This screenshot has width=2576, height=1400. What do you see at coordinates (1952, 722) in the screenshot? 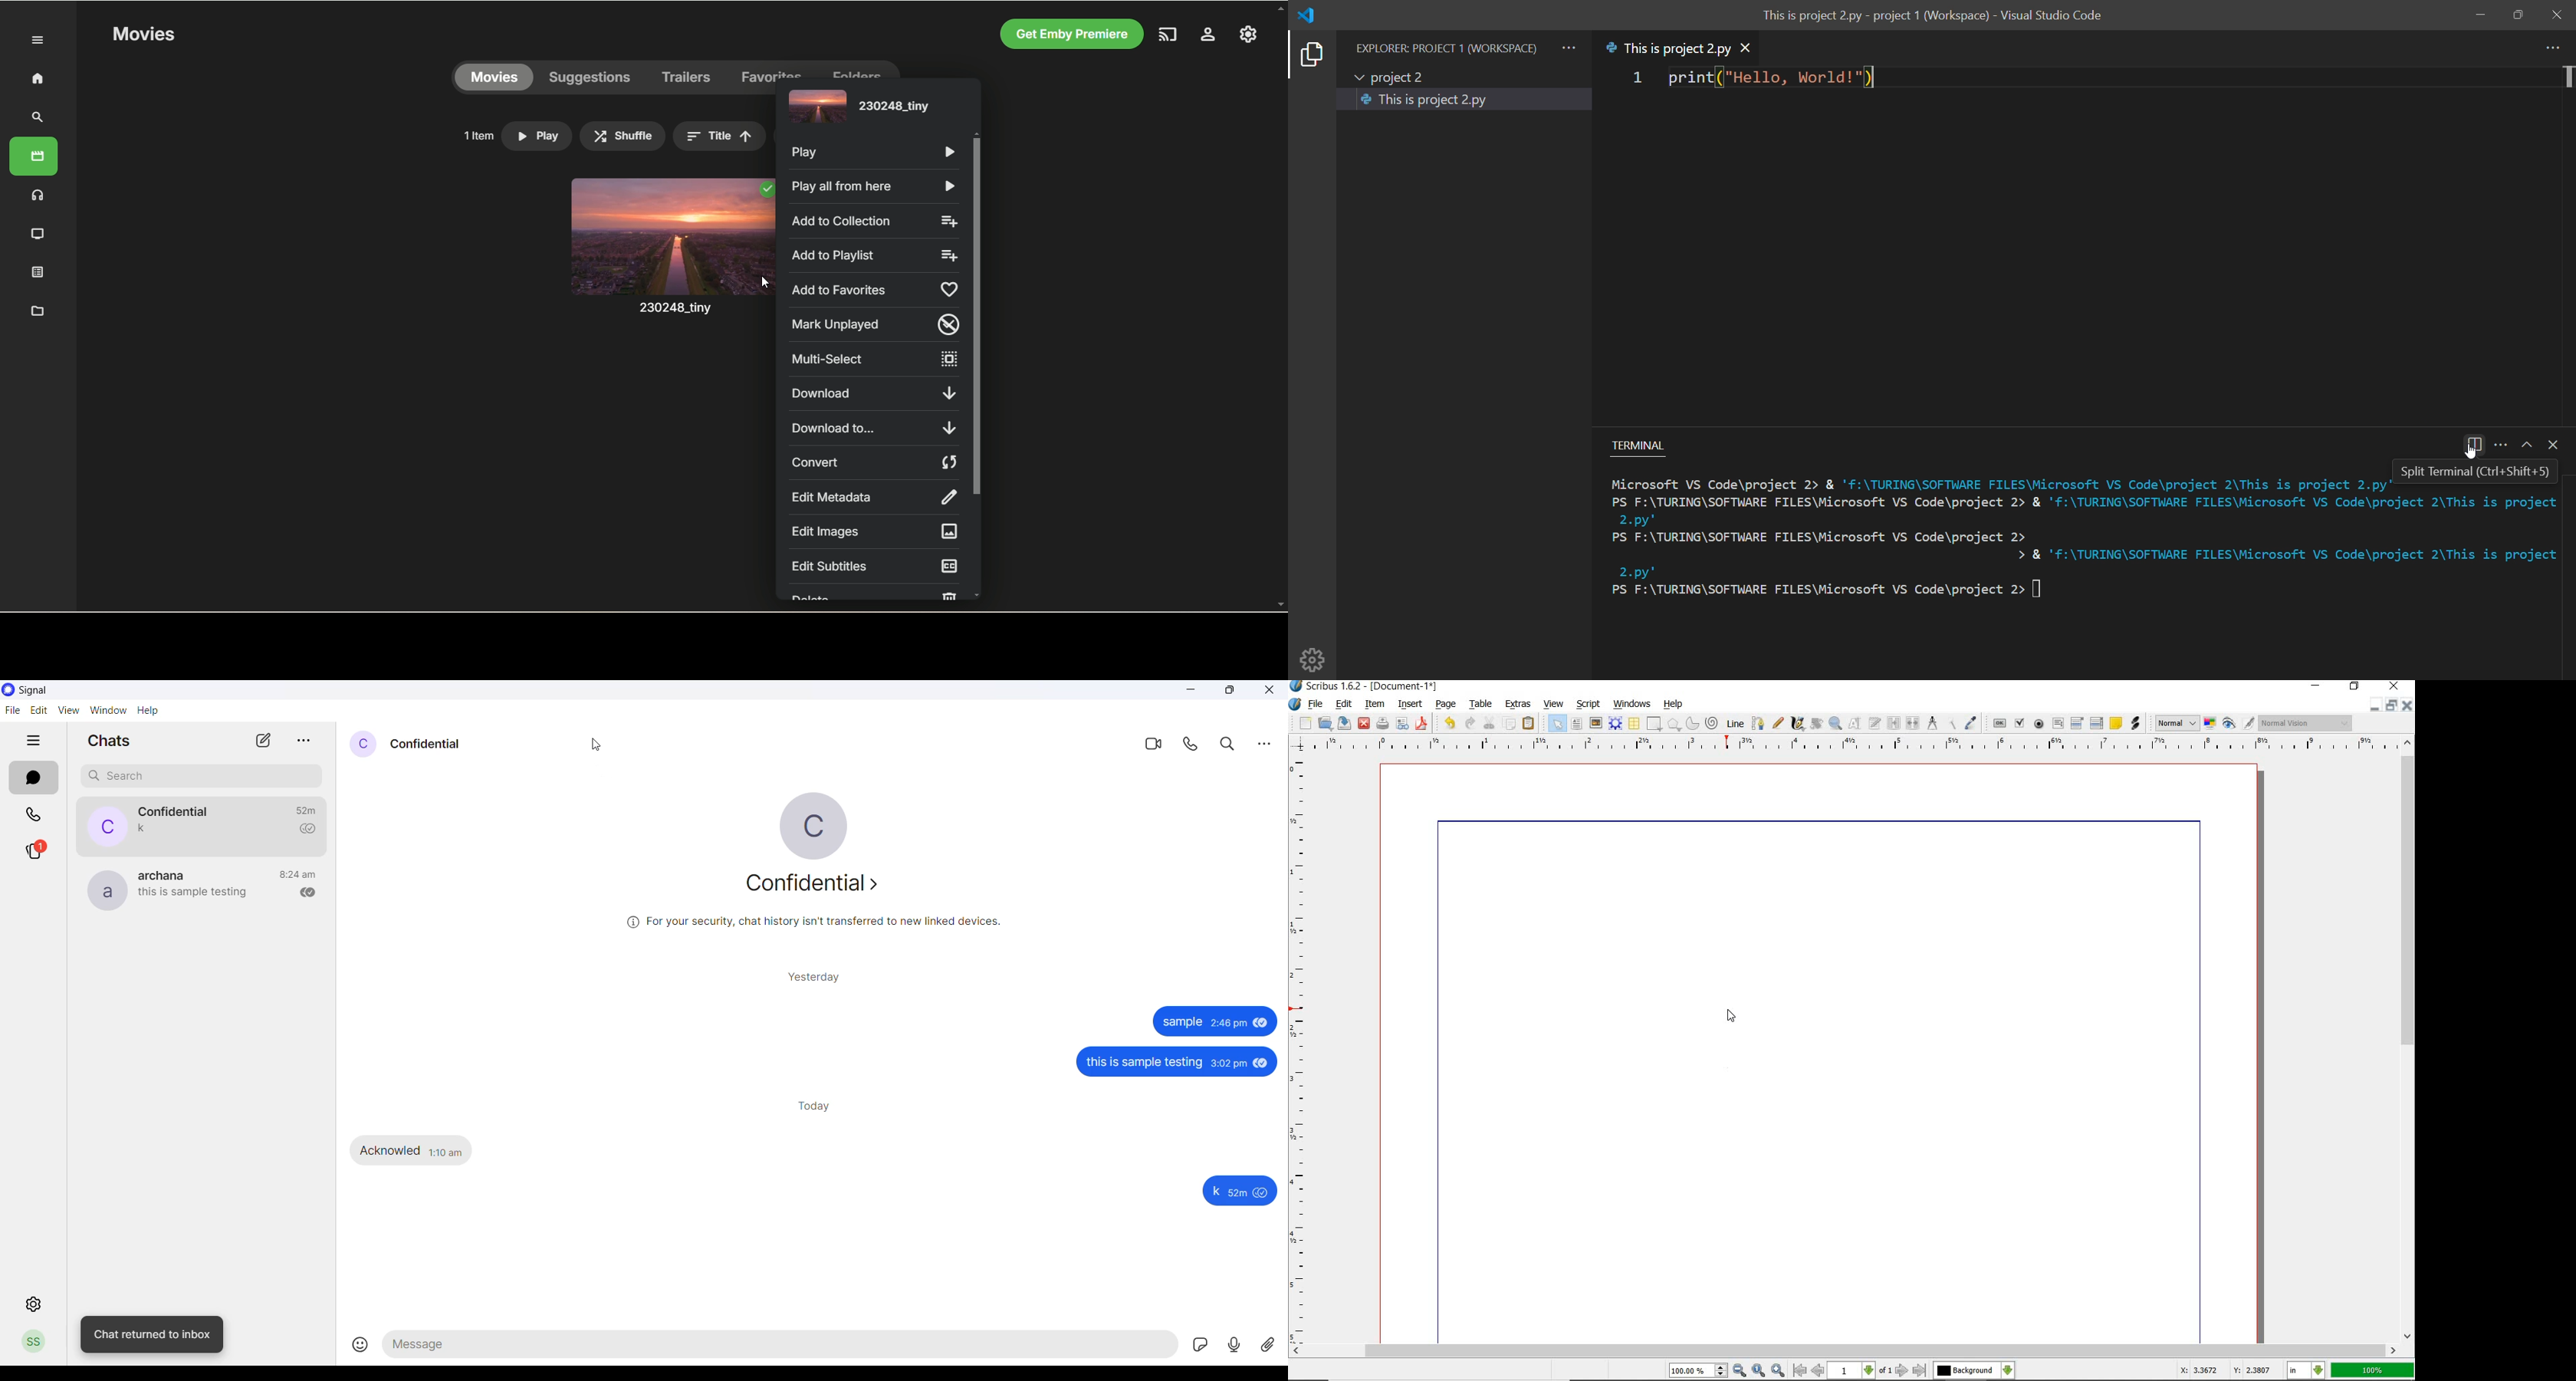
I see `copy item properties` at bounding box center [1952, 722].